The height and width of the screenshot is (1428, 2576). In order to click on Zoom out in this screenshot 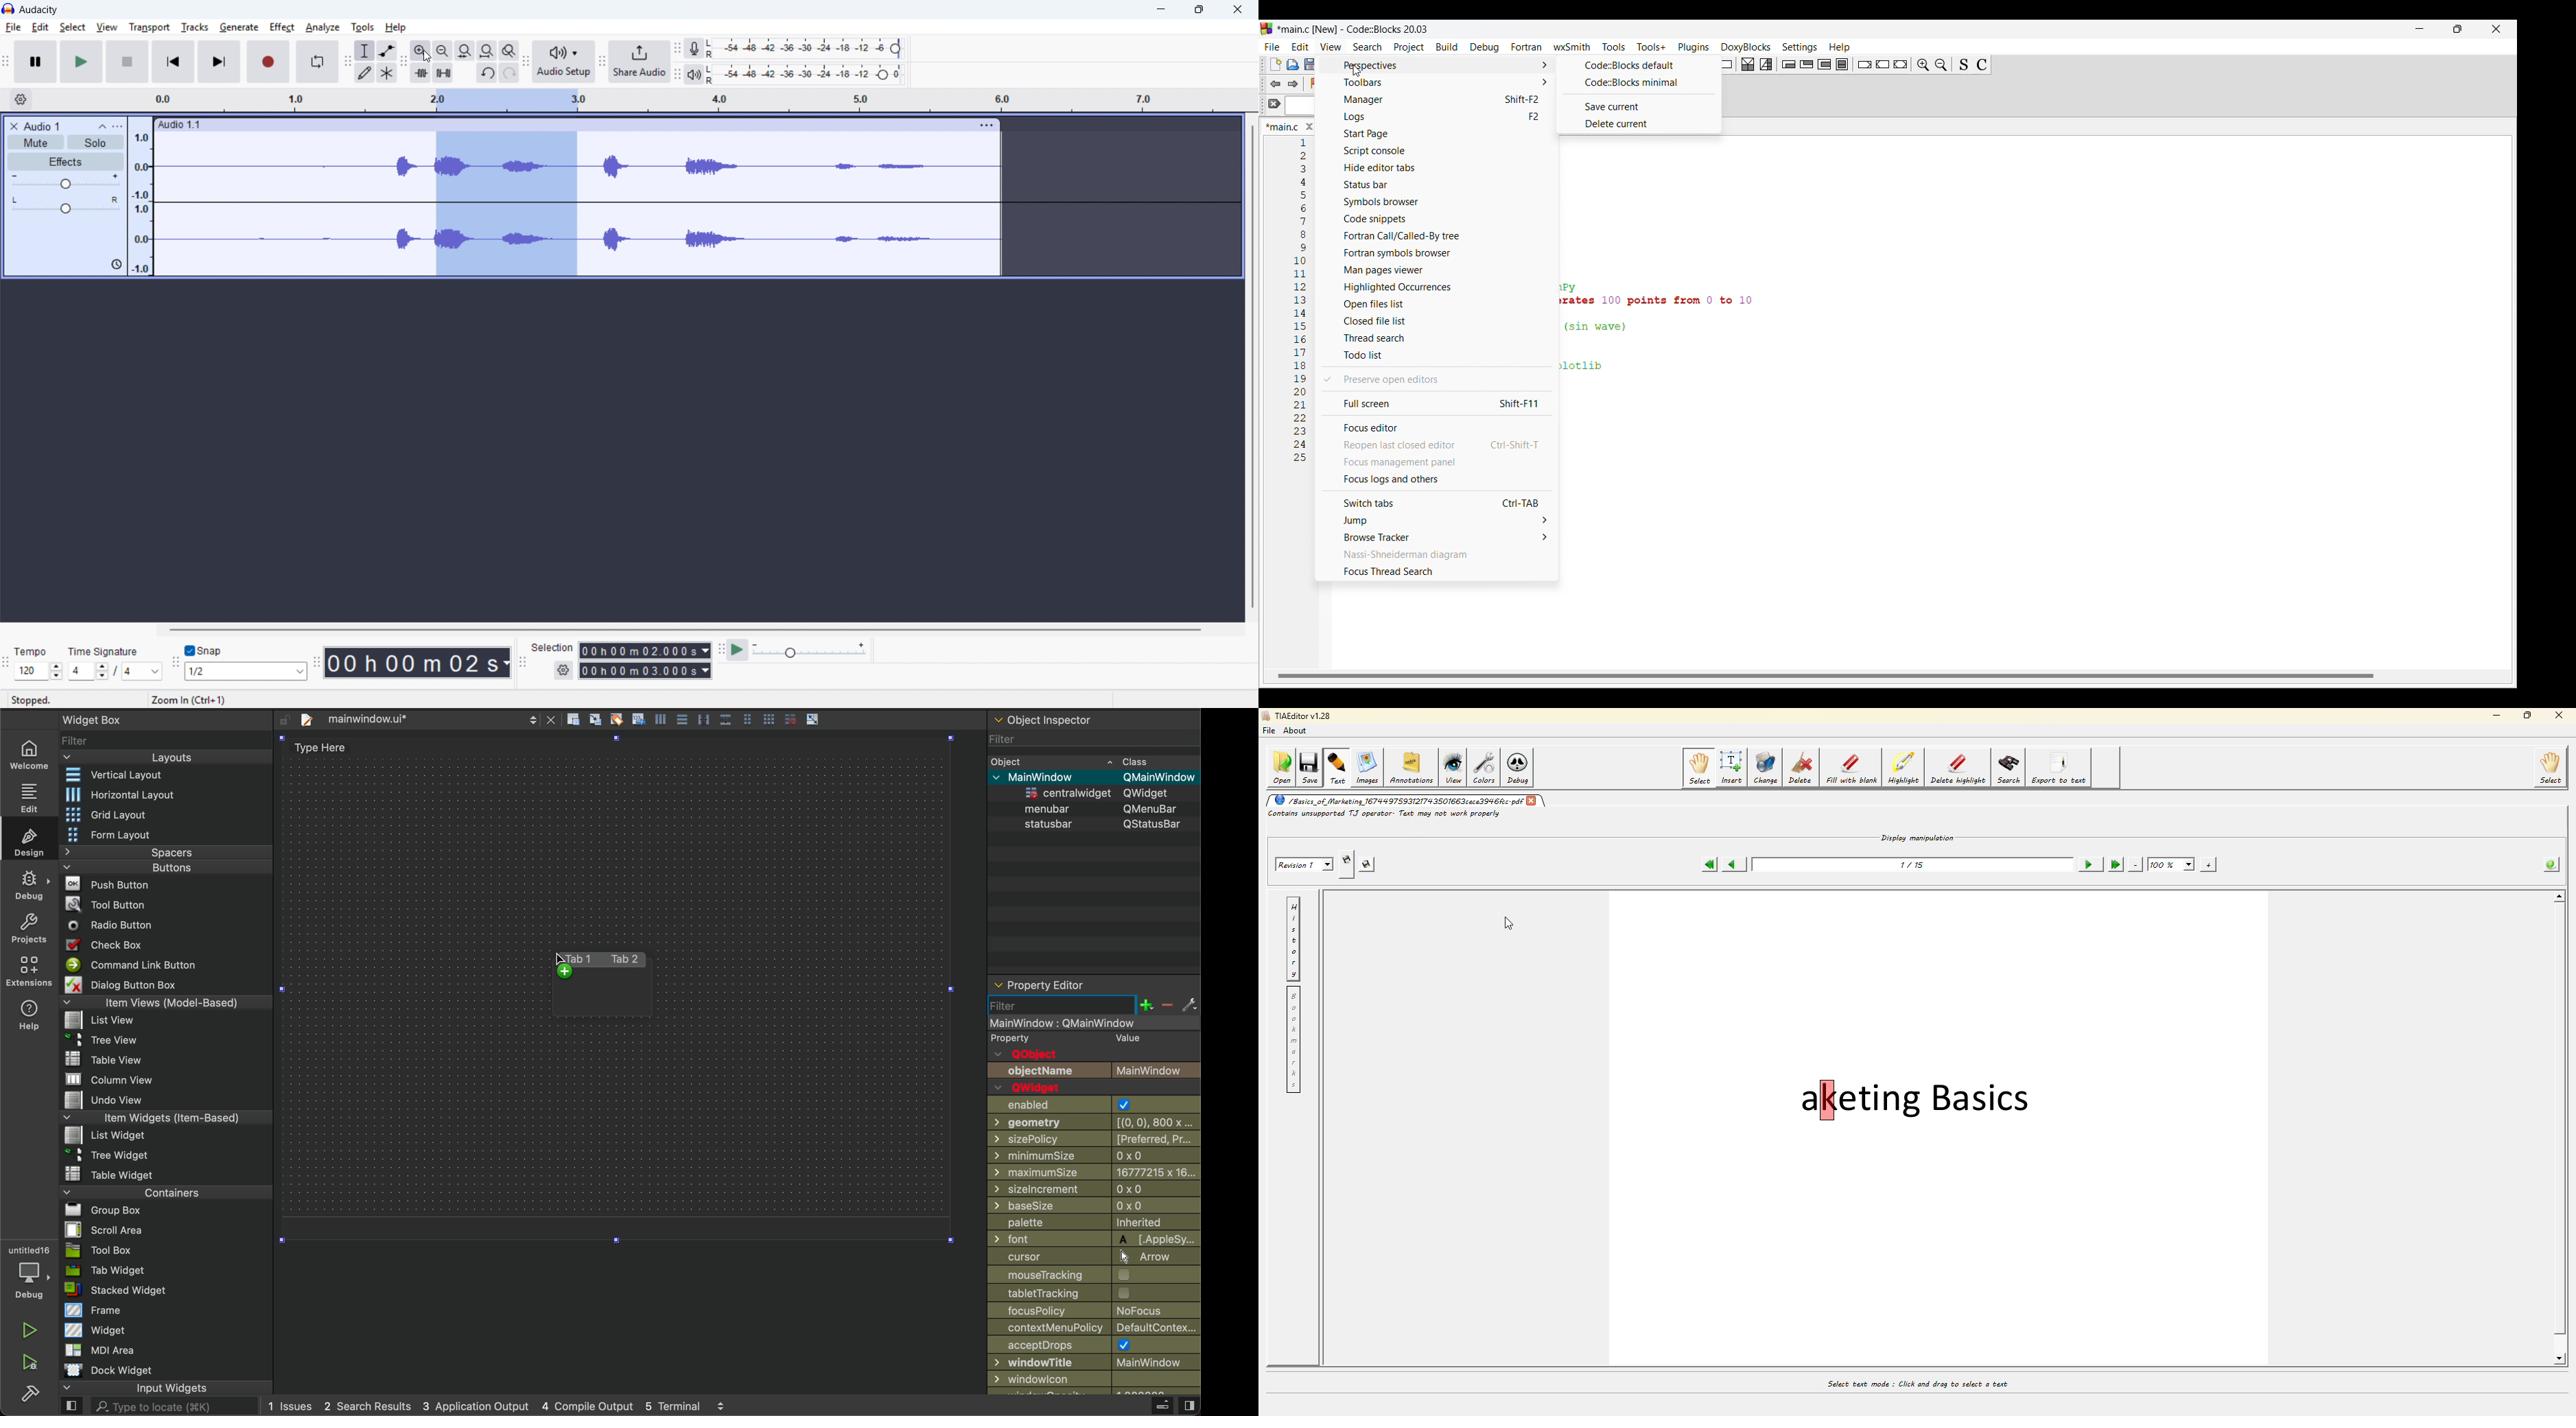, I will do `click(442, 51)`.